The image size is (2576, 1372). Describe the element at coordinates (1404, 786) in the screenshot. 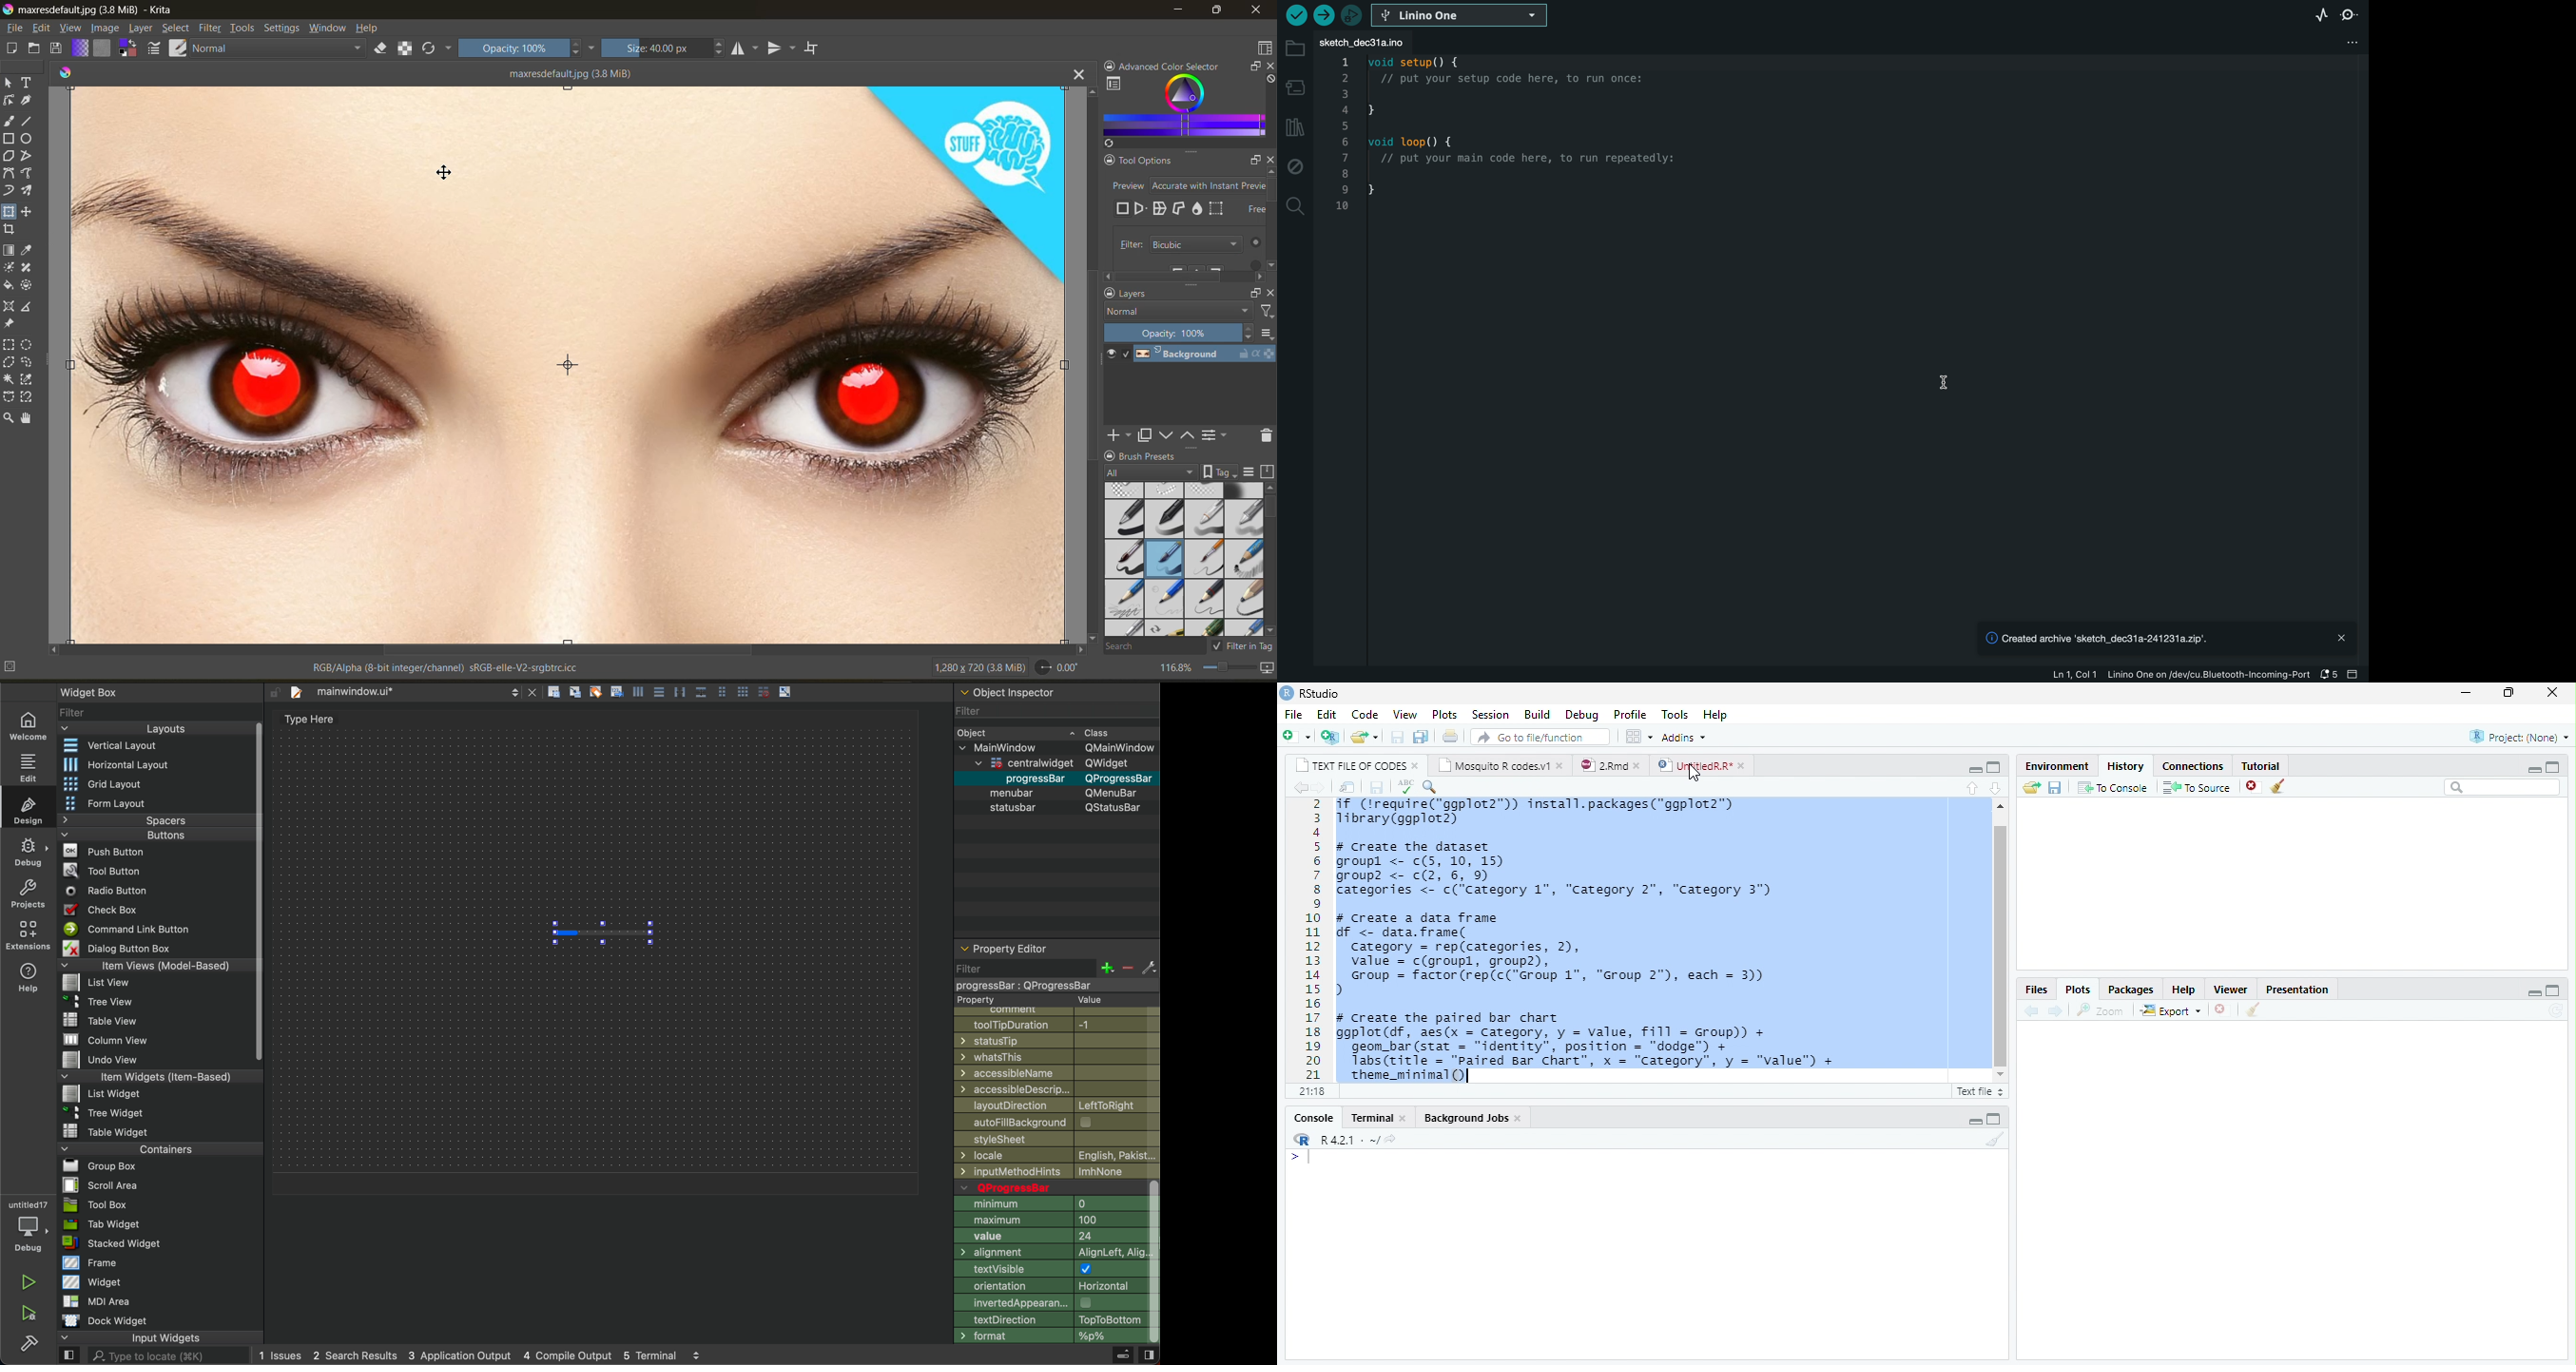

I see `corect spellings` at that location.